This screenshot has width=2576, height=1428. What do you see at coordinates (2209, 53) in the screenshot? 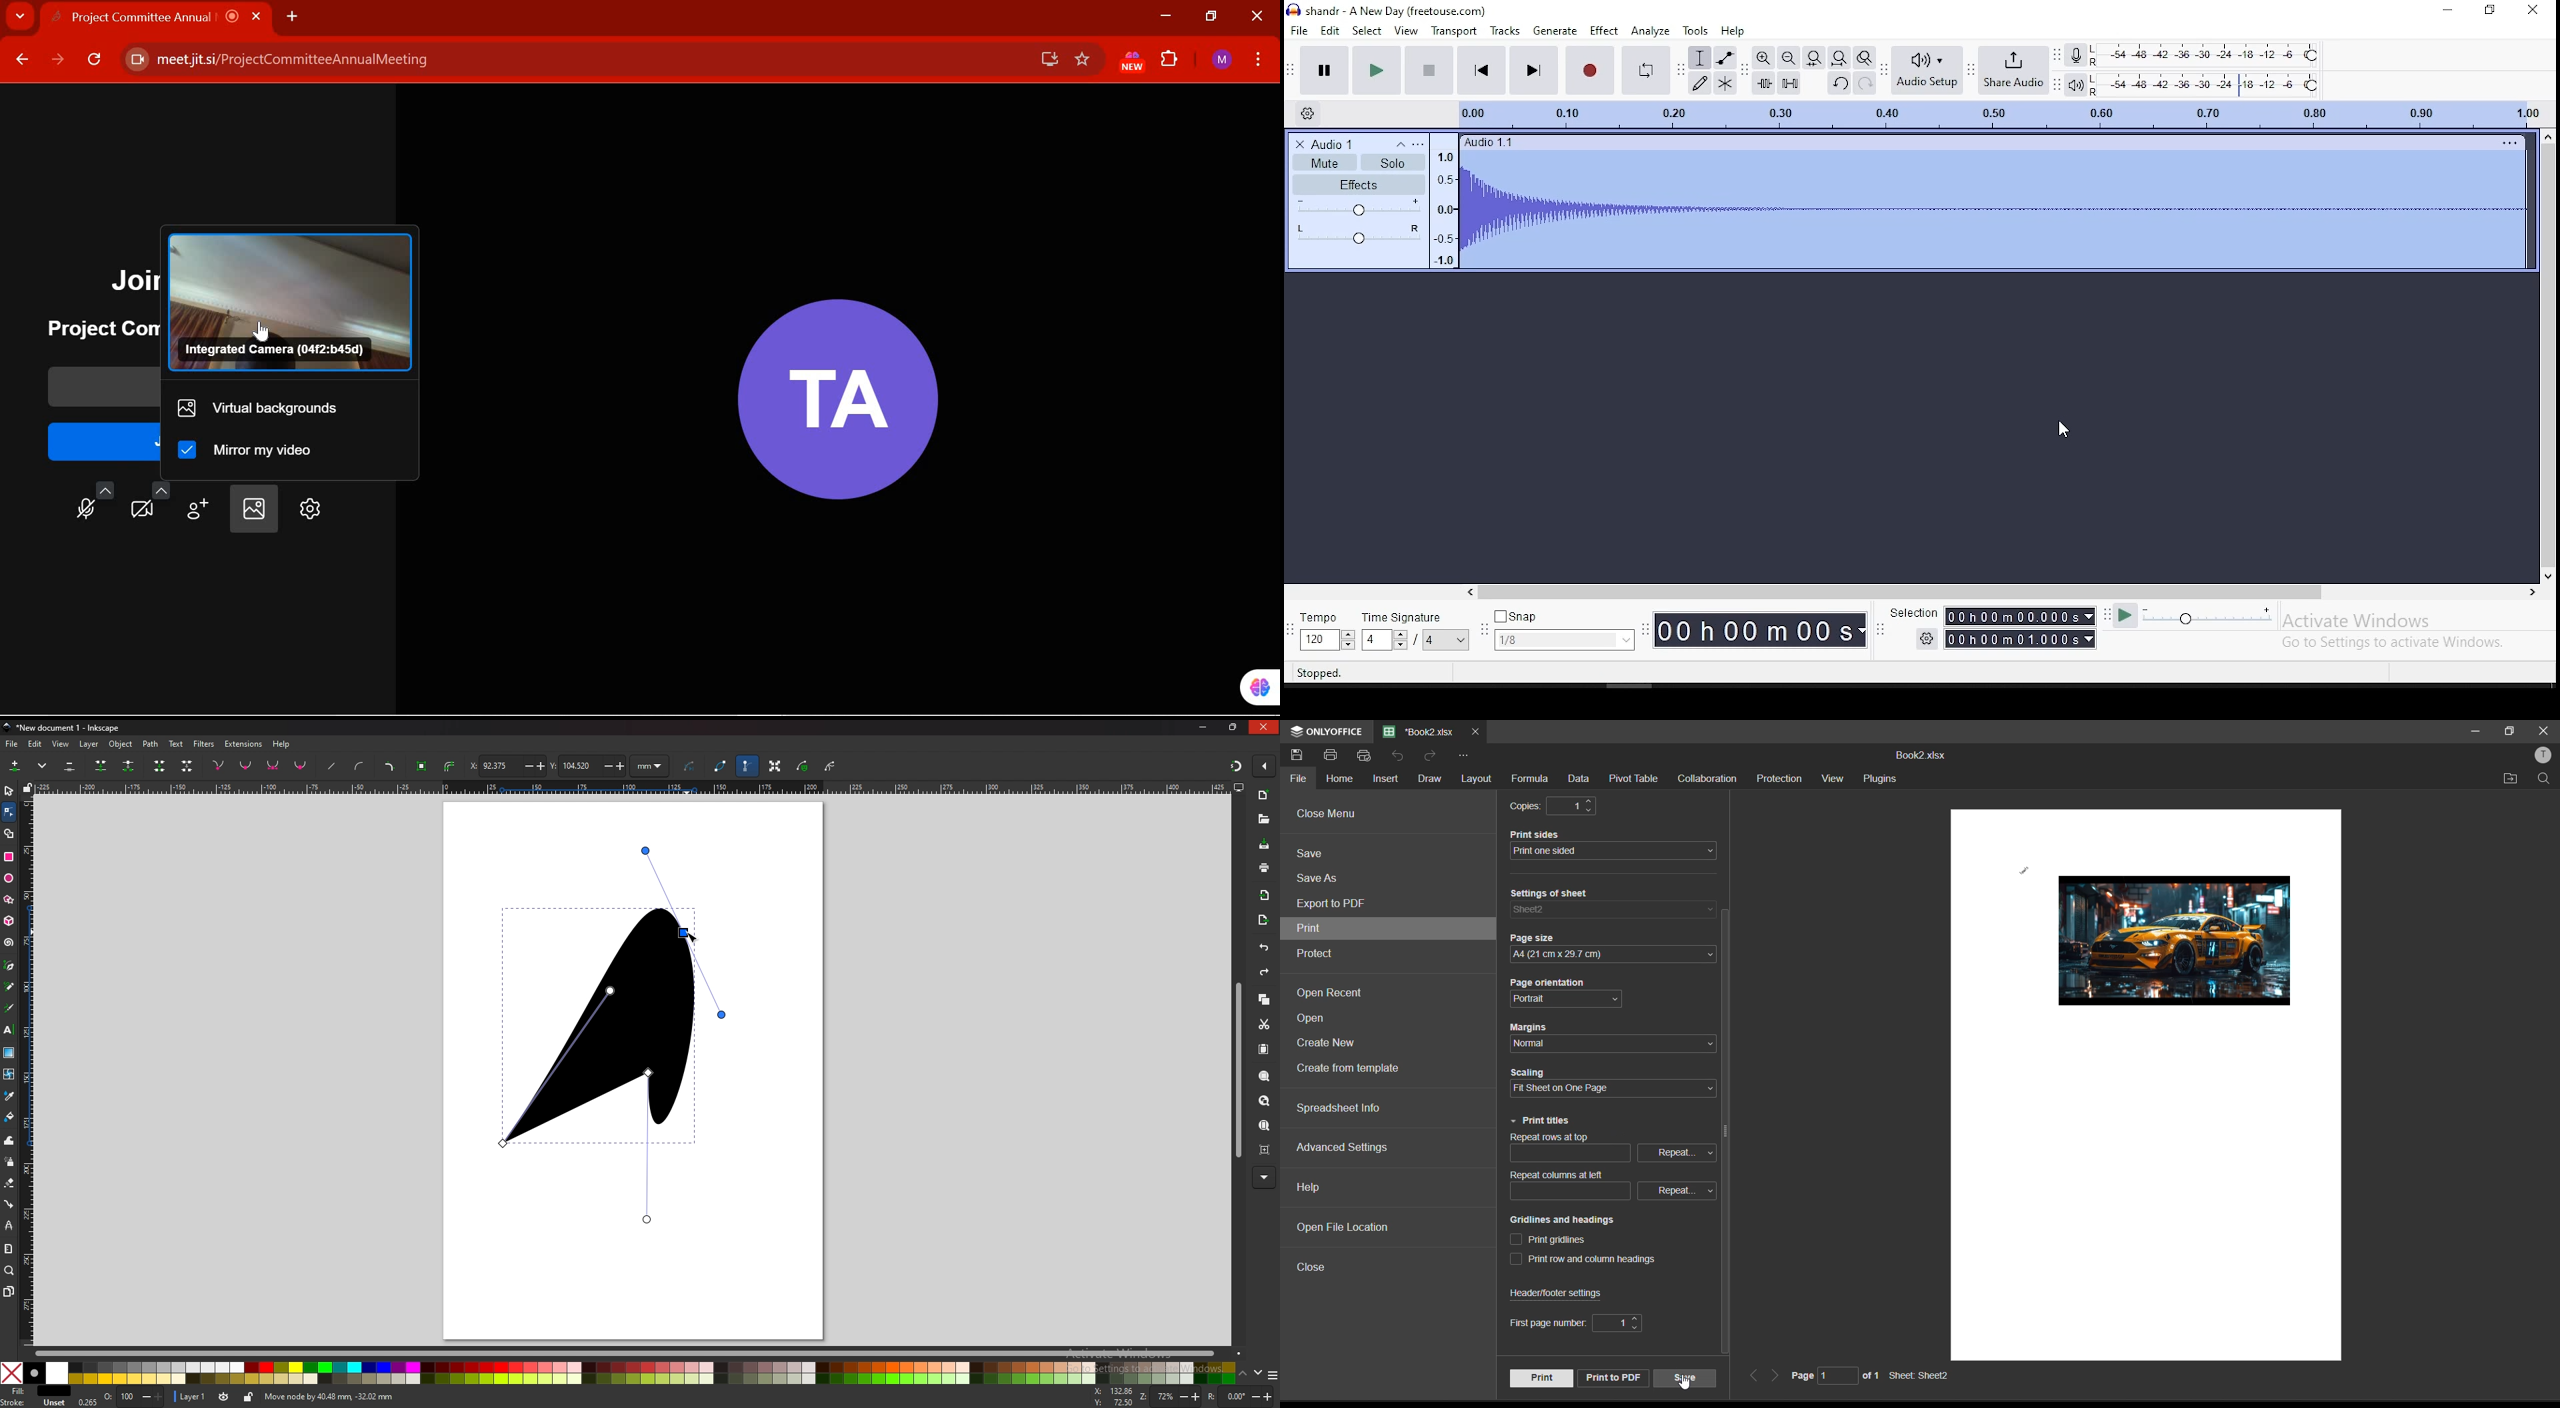
I see `recording level` at bounding box center [2209, 53].